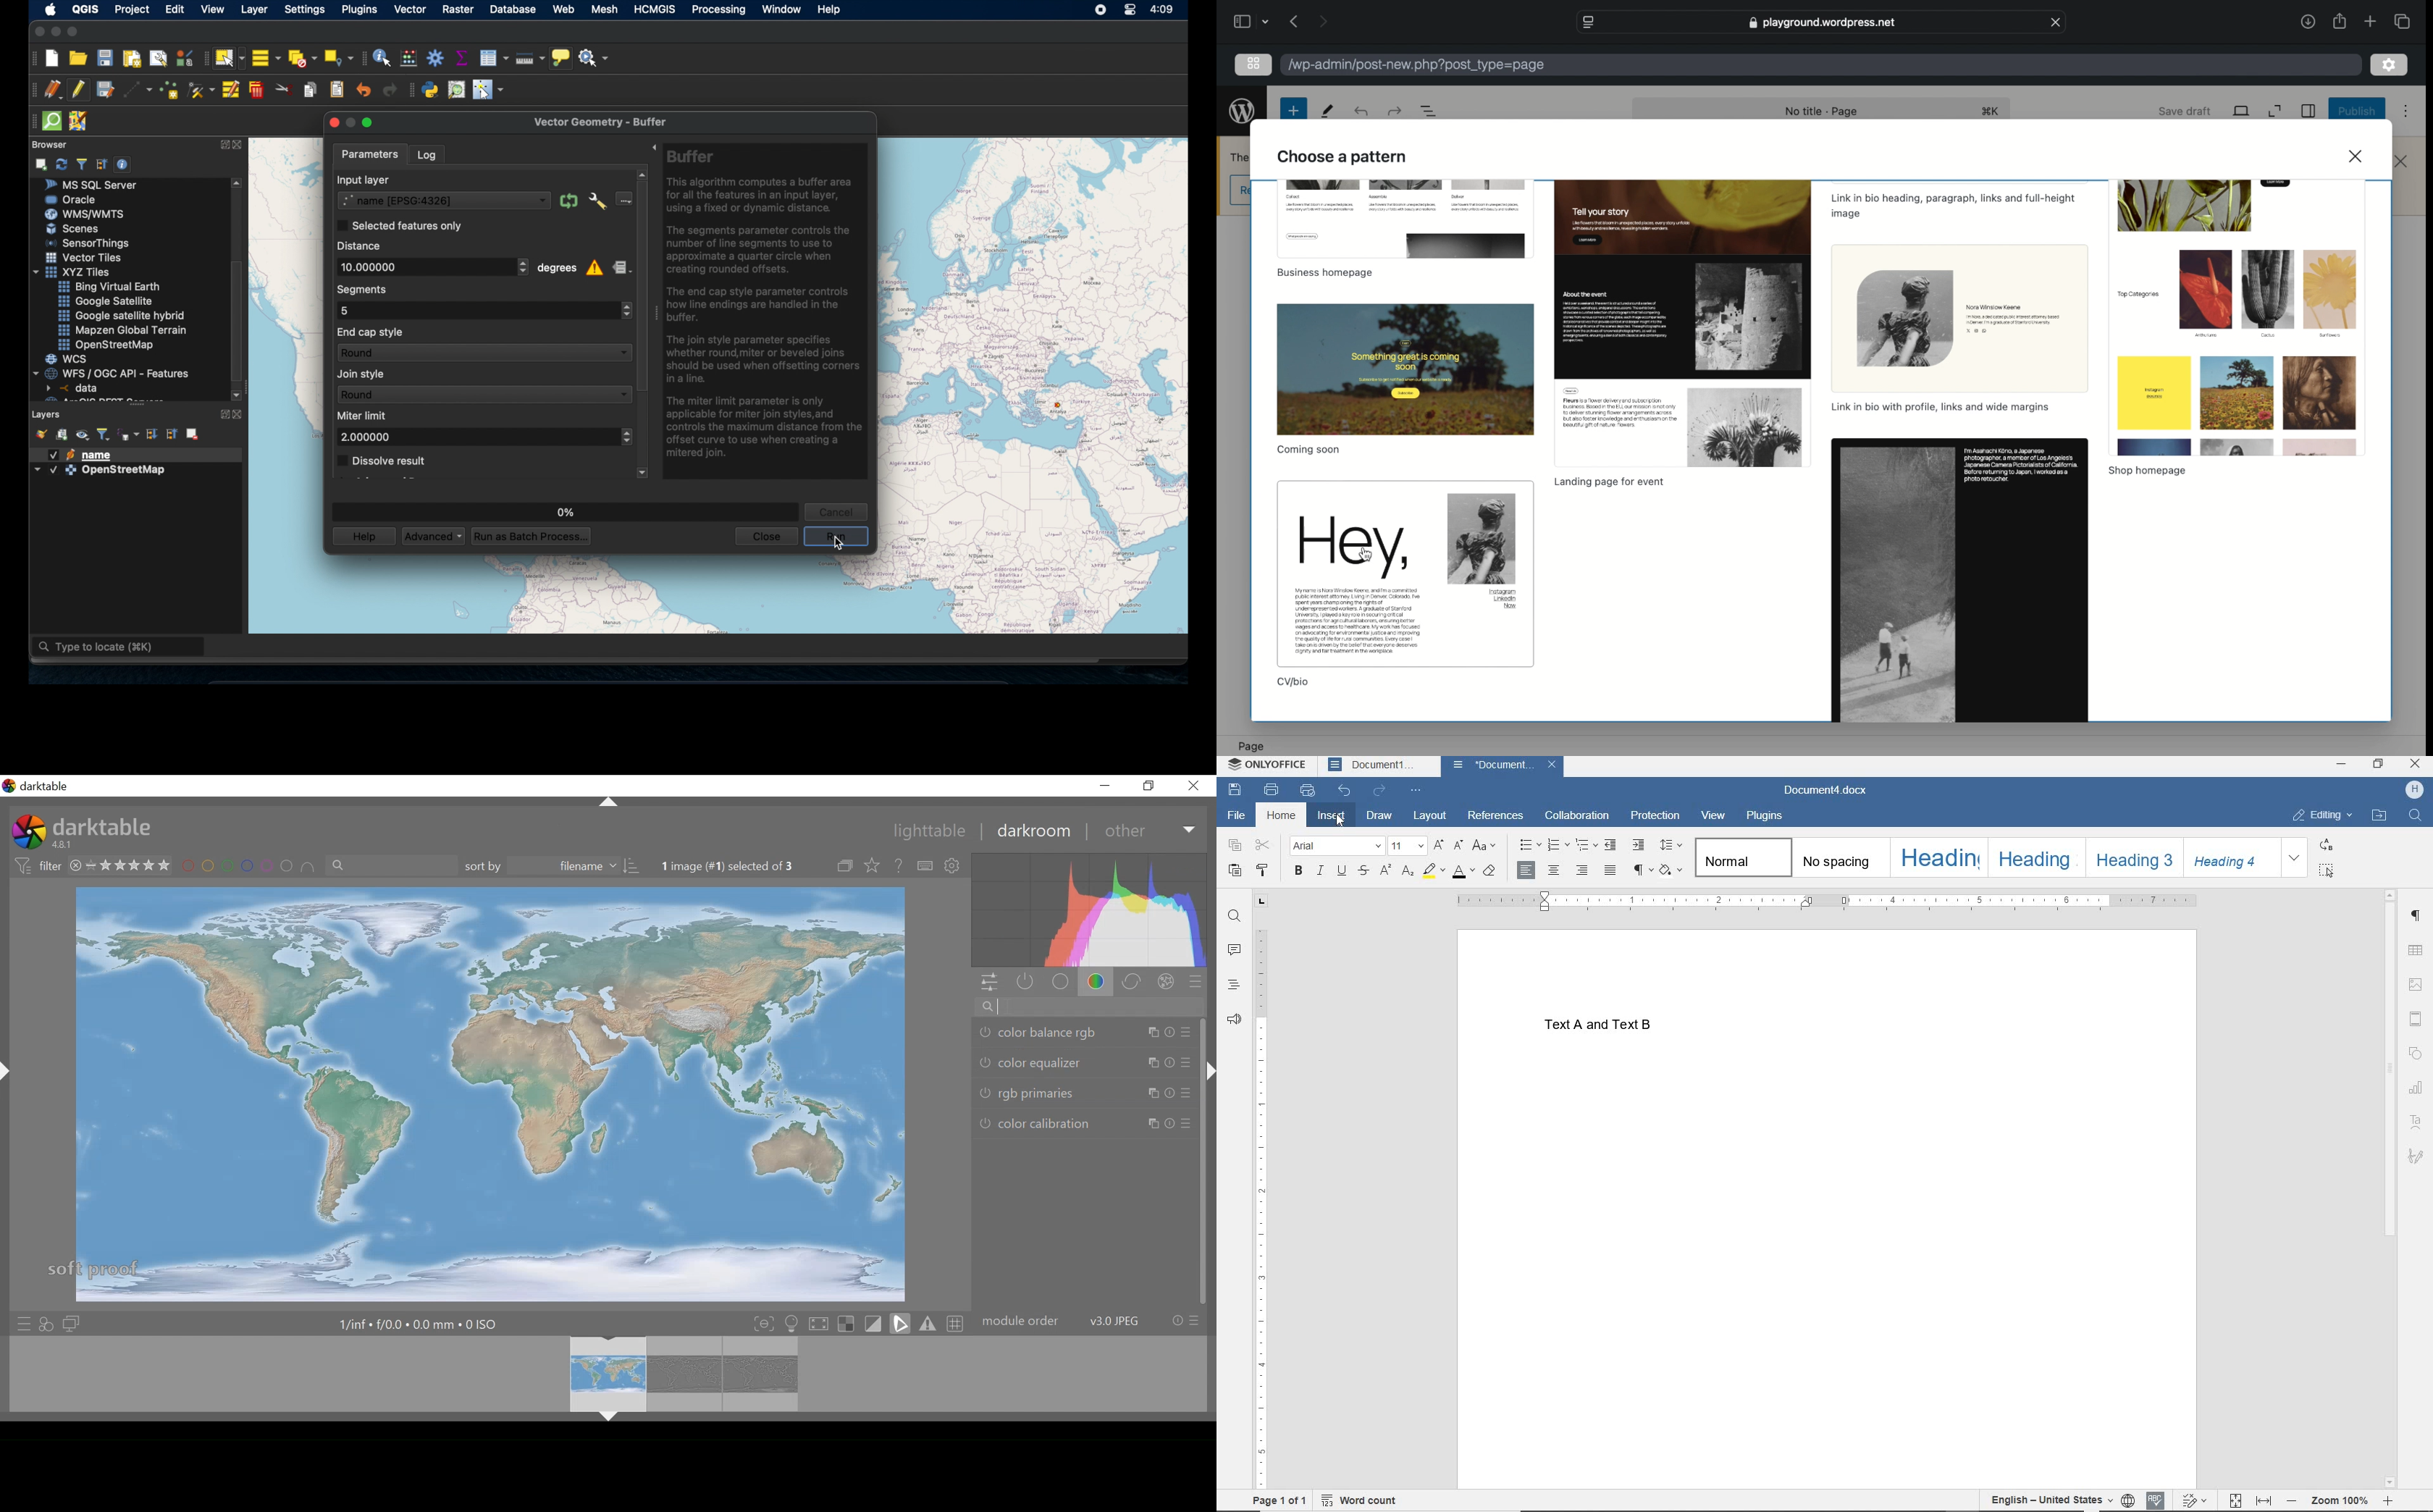 The width and height of the screenshot is (2436, 1512). Describe the element at coordinates (1406, 847) in the screenshot. I see `FONT SIZE` at that location.